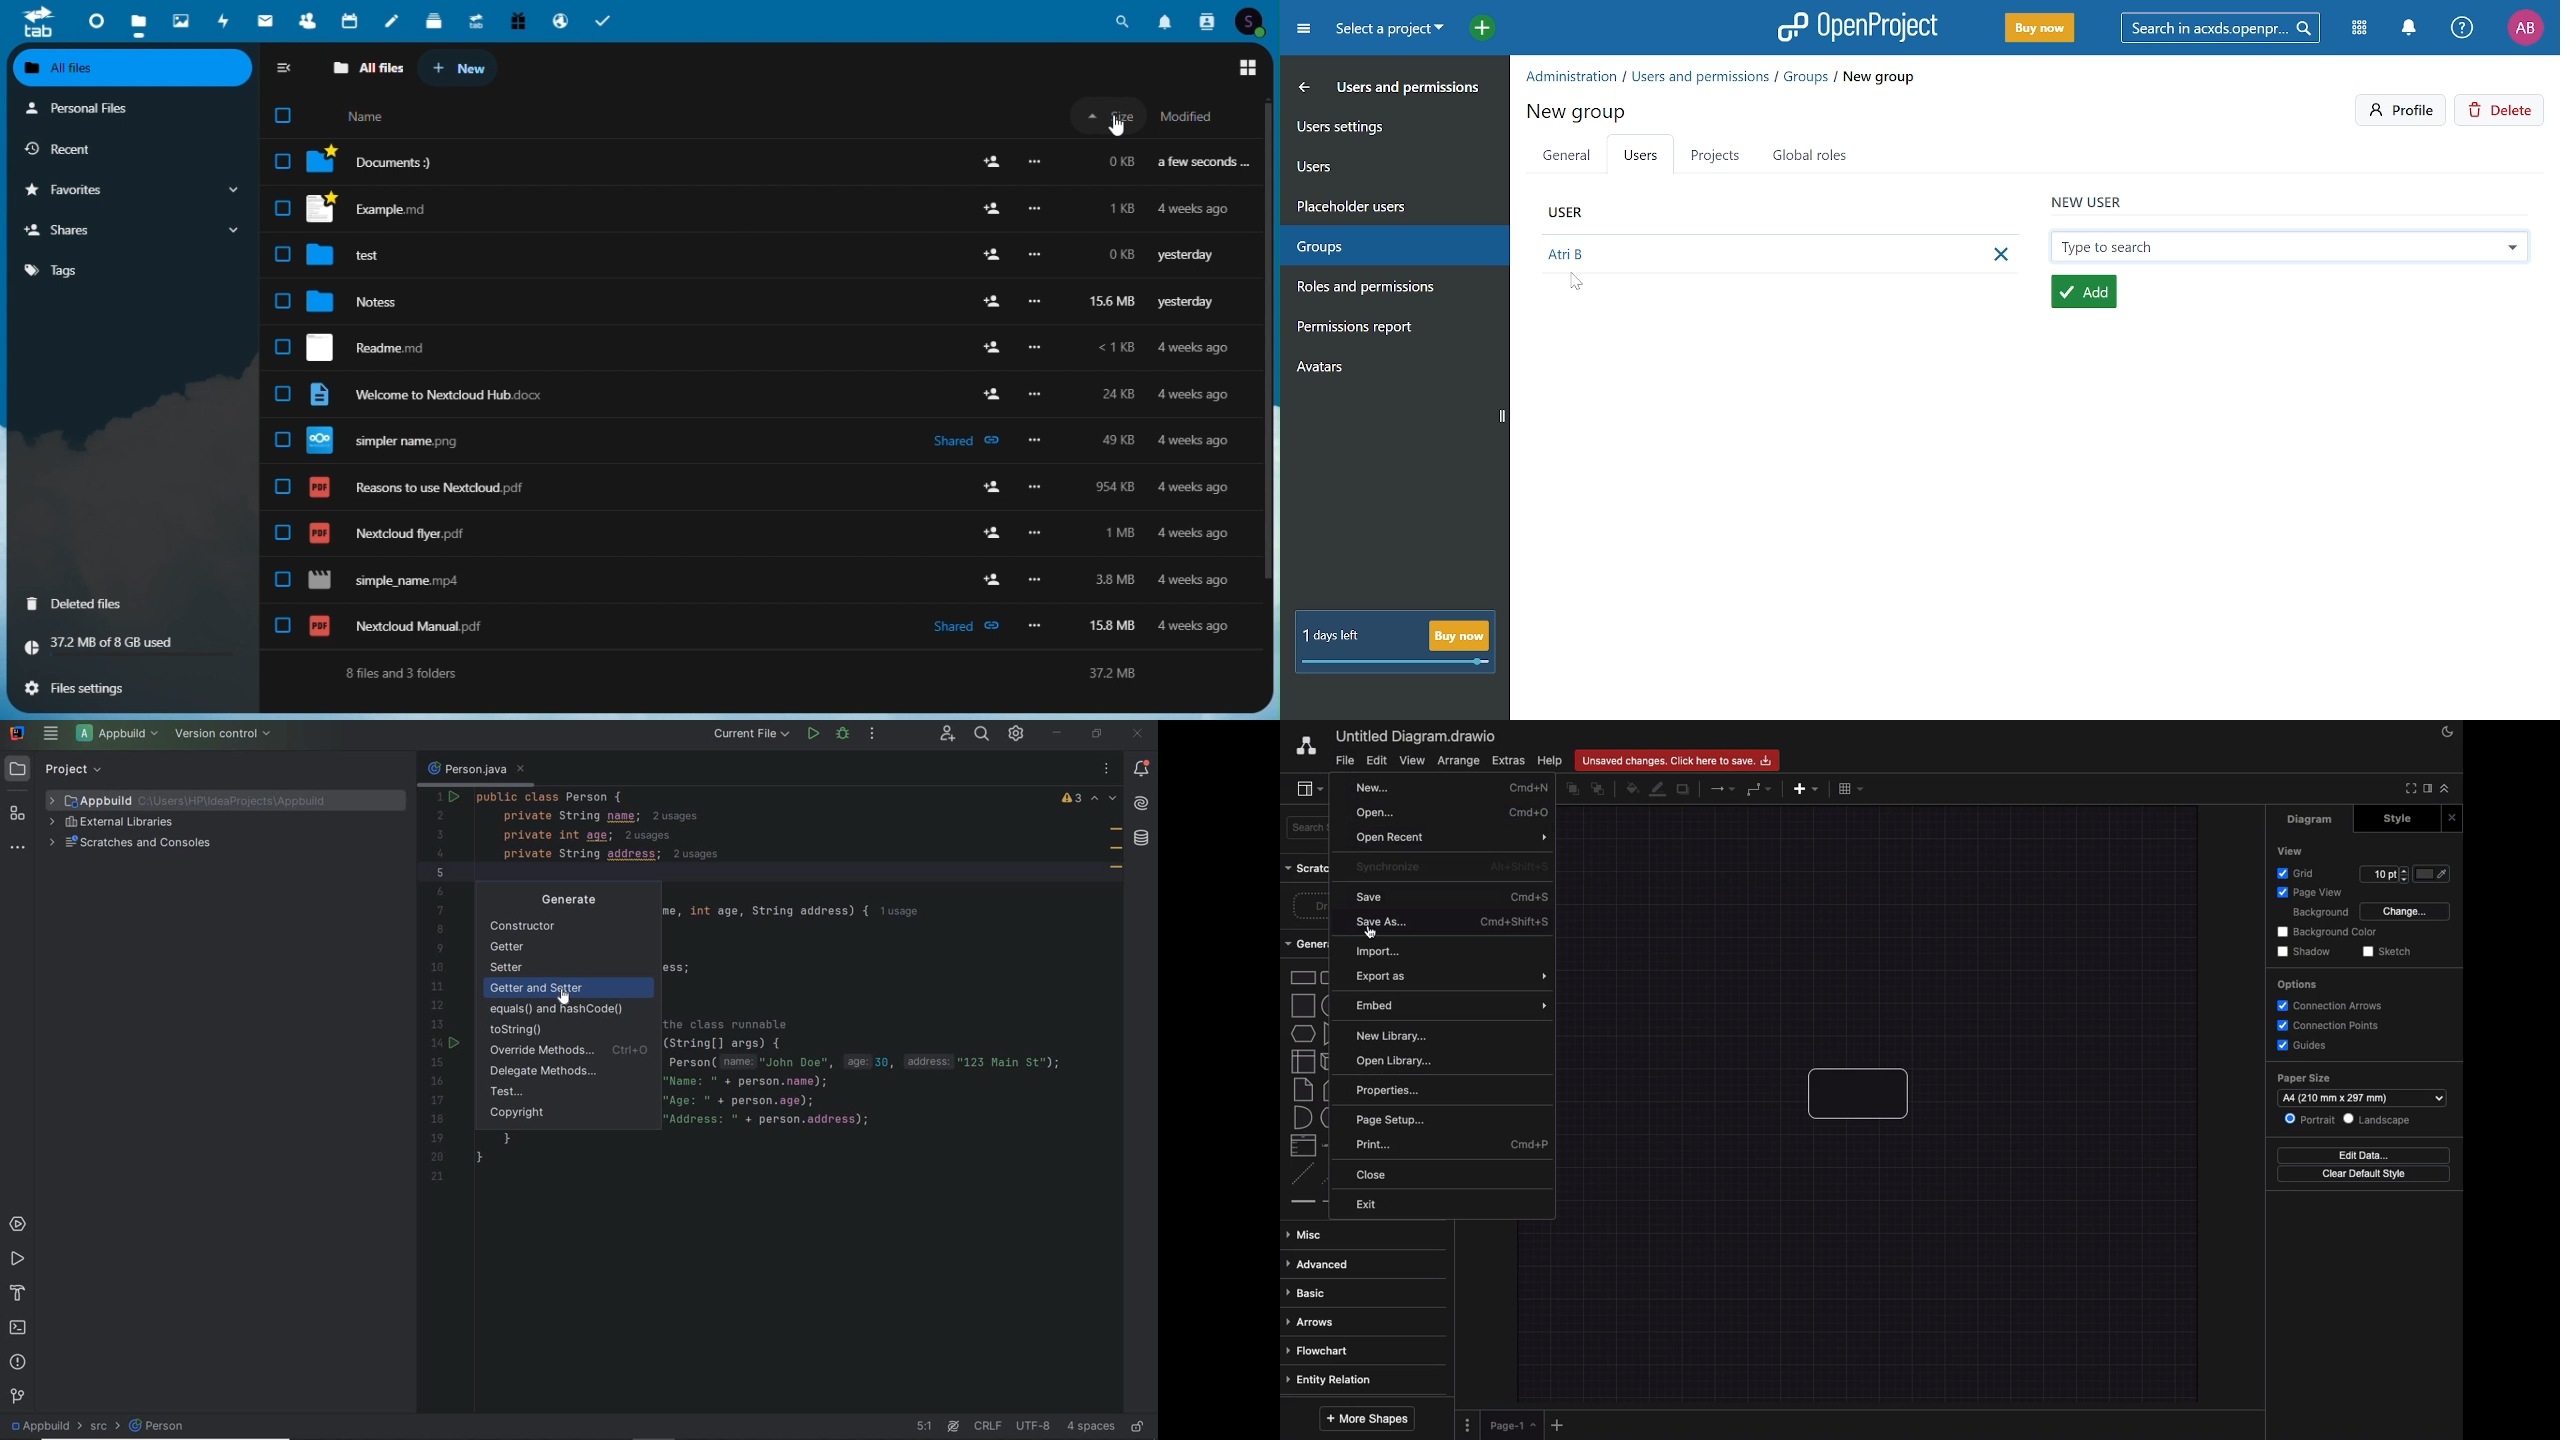 The image size is (2576, 1456). What do you see at coordinates (1566, 157) in the screenshot?
I see `General` at bounding box center [1566, 157].